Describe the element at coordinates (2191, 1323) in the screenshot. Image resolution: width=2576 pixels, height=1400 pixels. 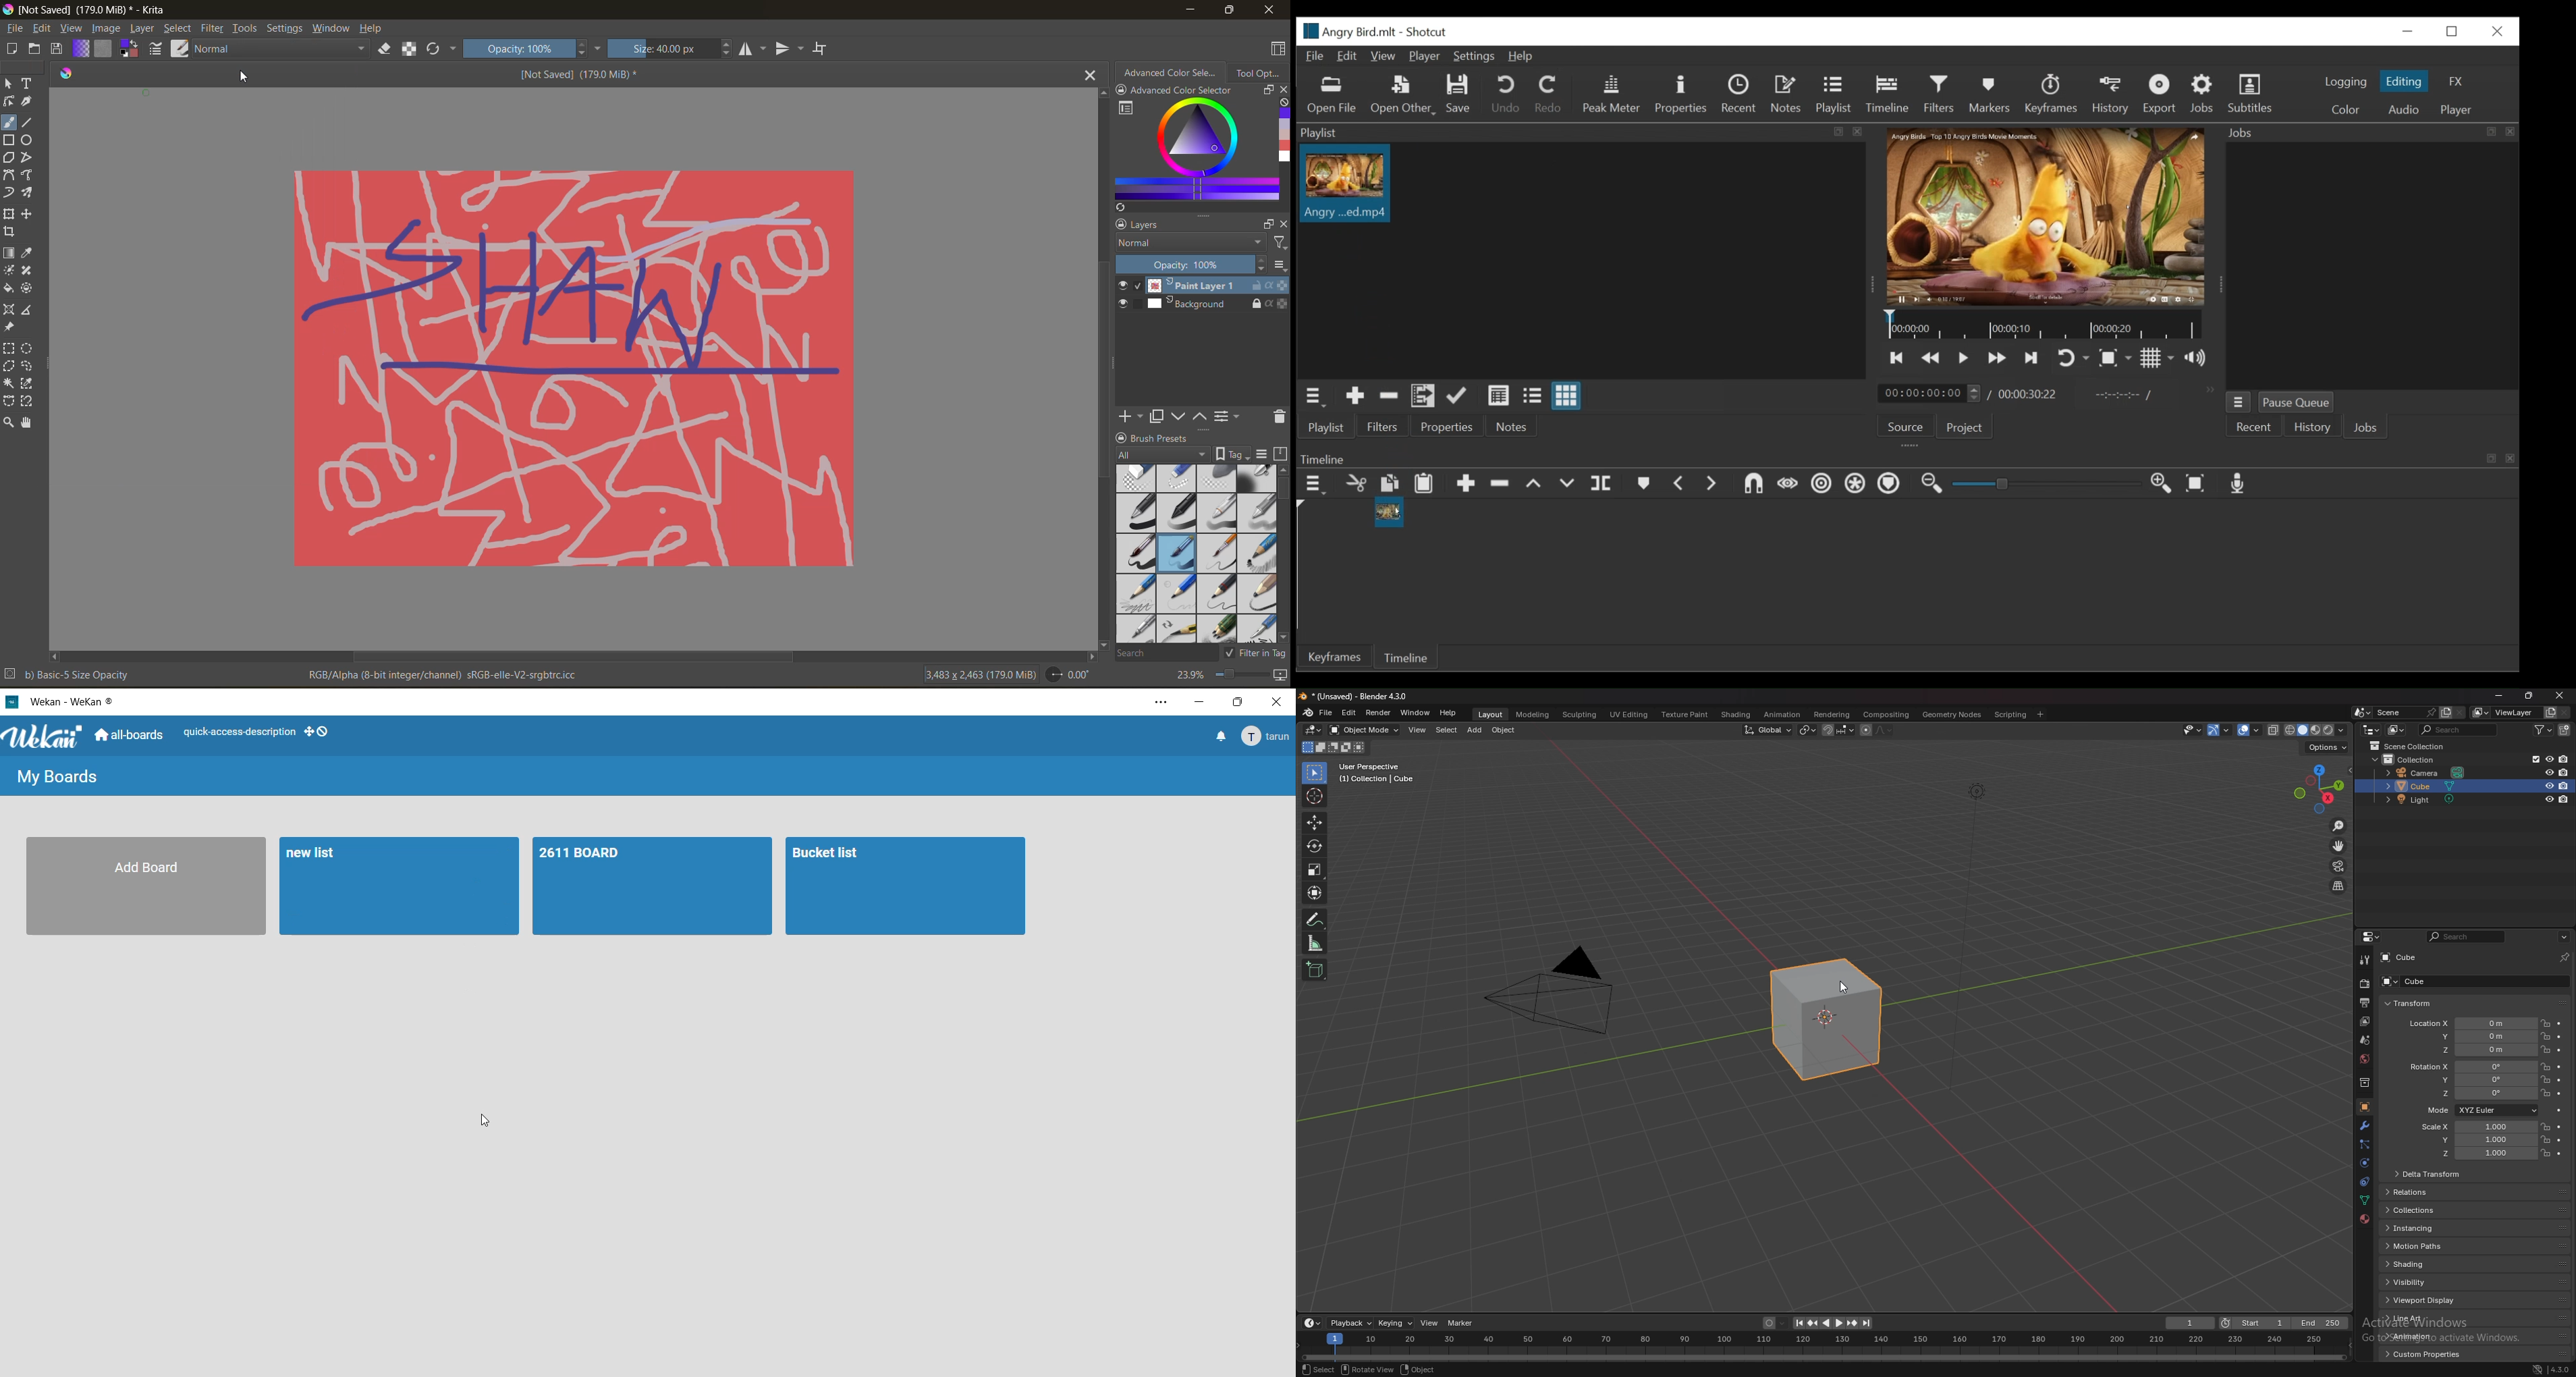
I see `current frame` at that location.